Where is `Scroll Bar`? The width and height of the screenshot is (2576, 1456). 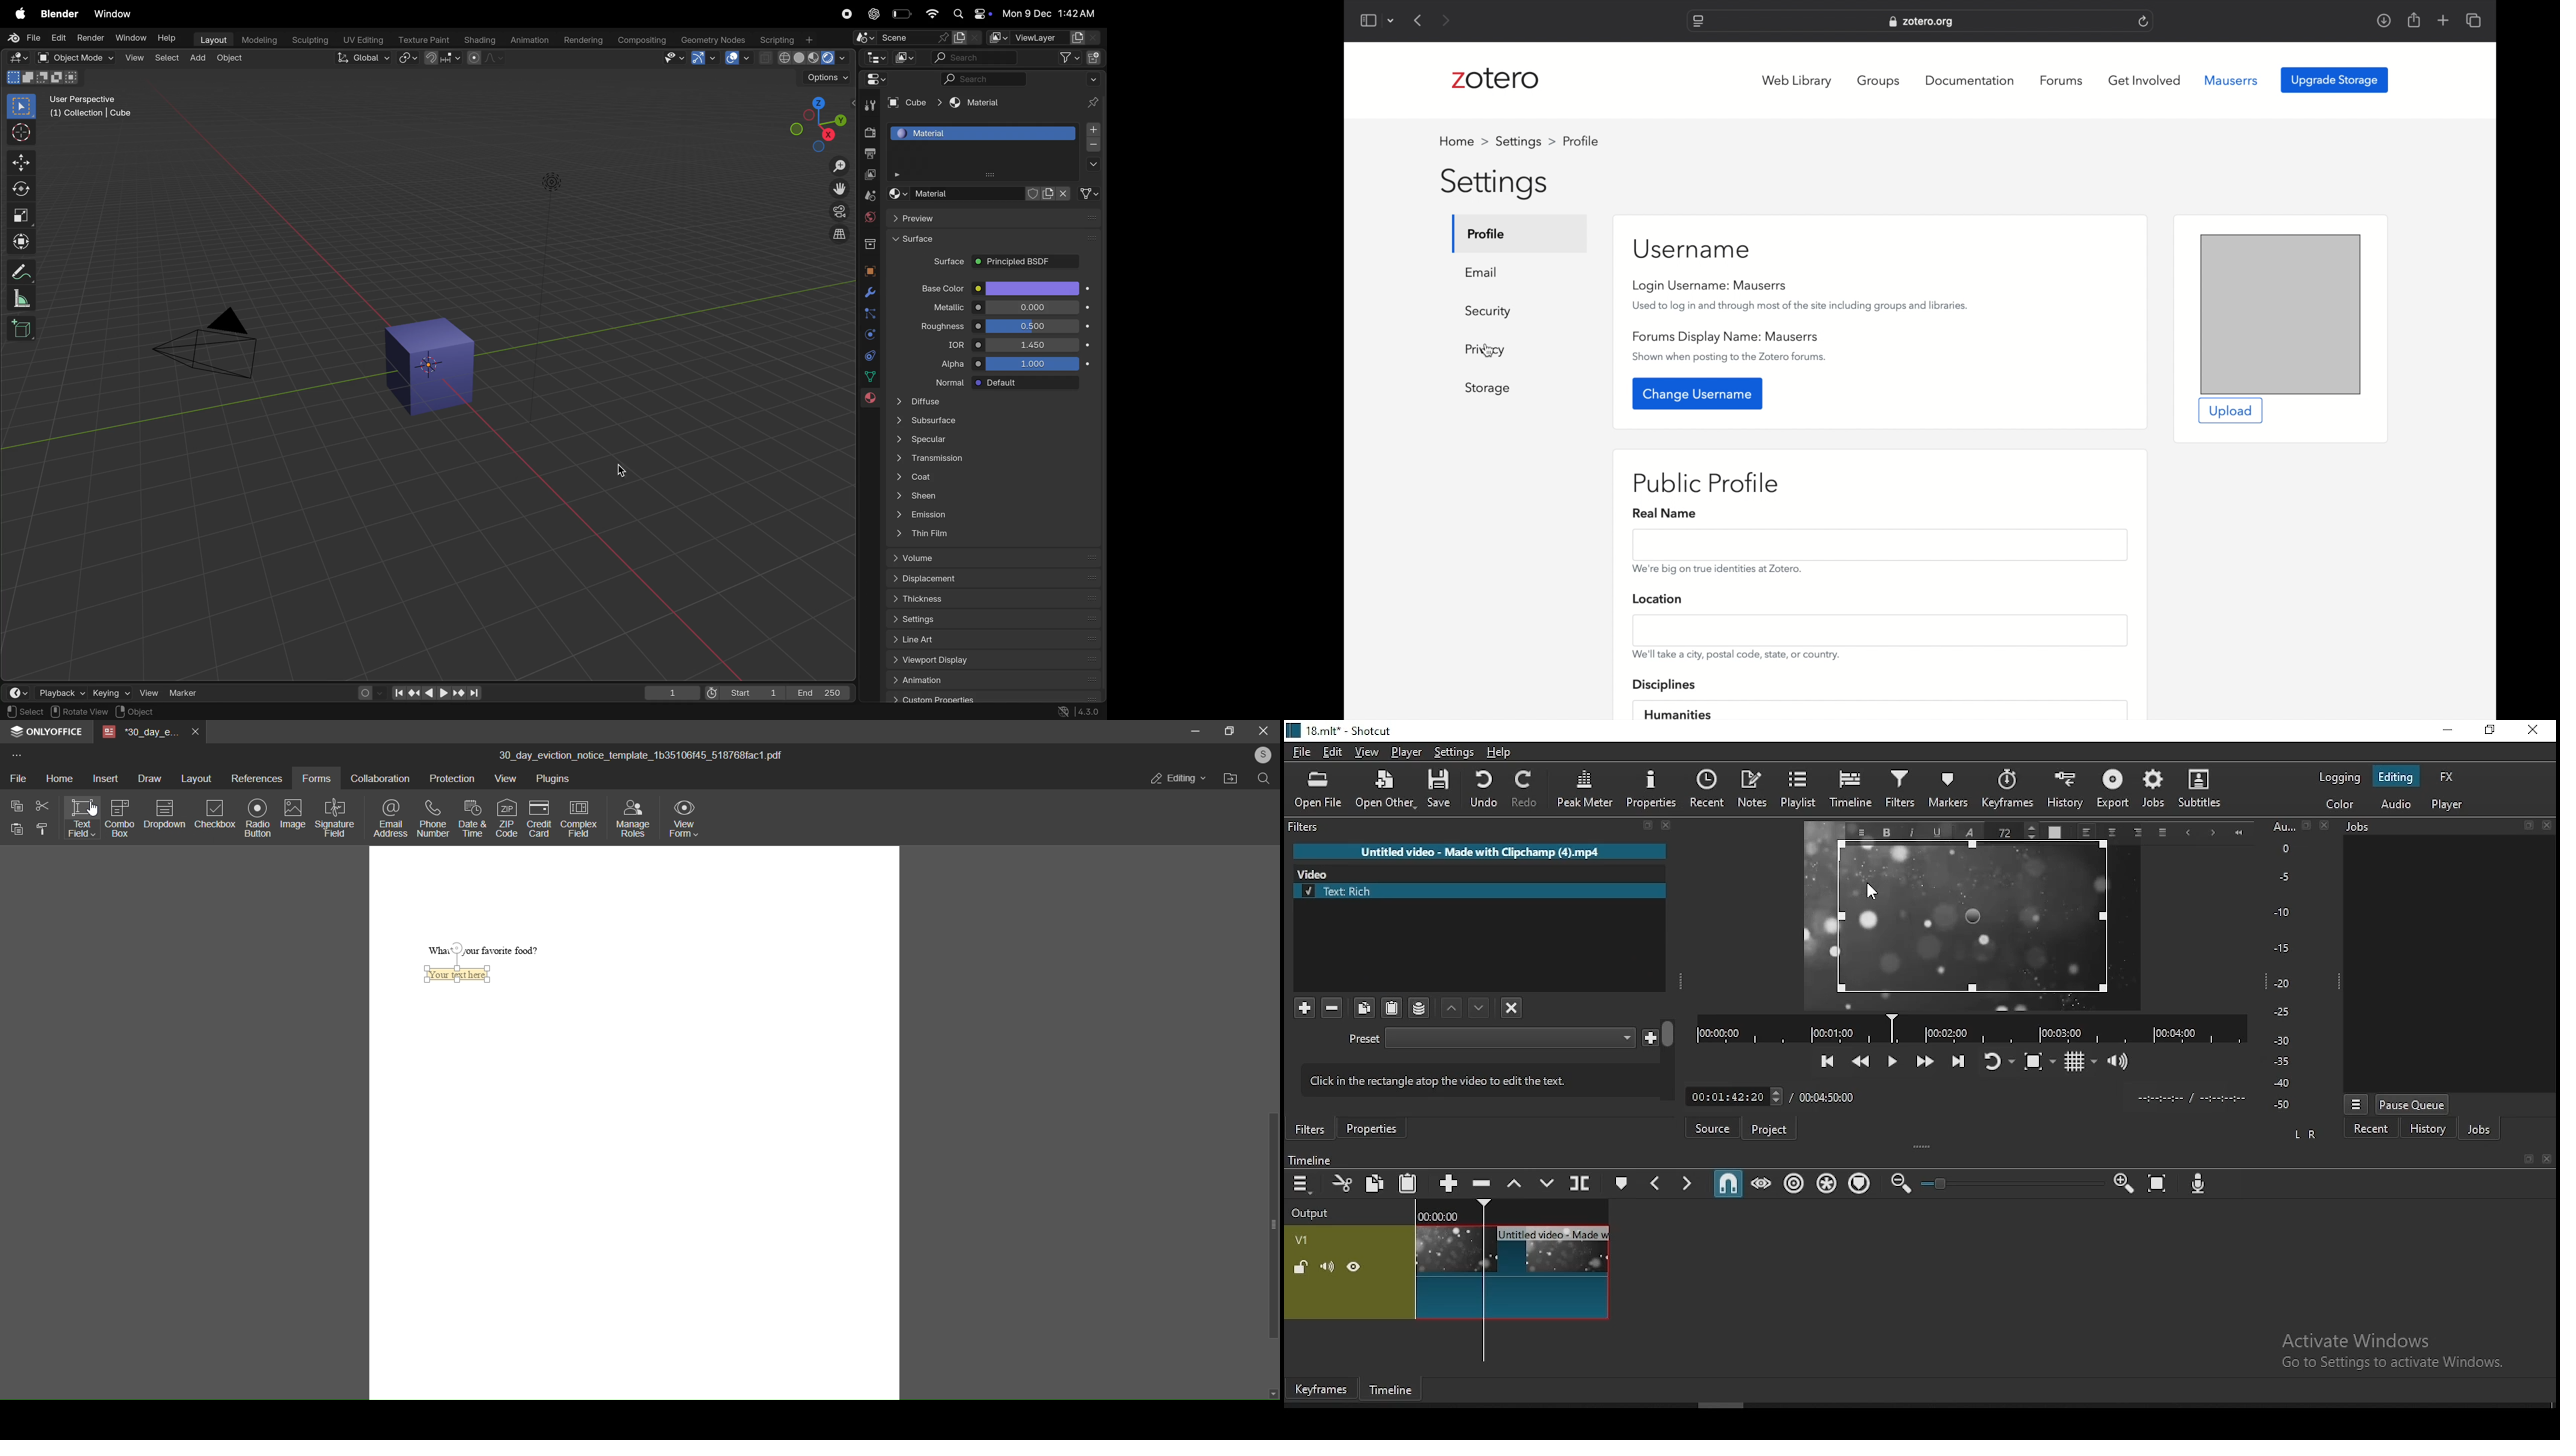
Scroll Bar is located at coordinates (1669, 1059).